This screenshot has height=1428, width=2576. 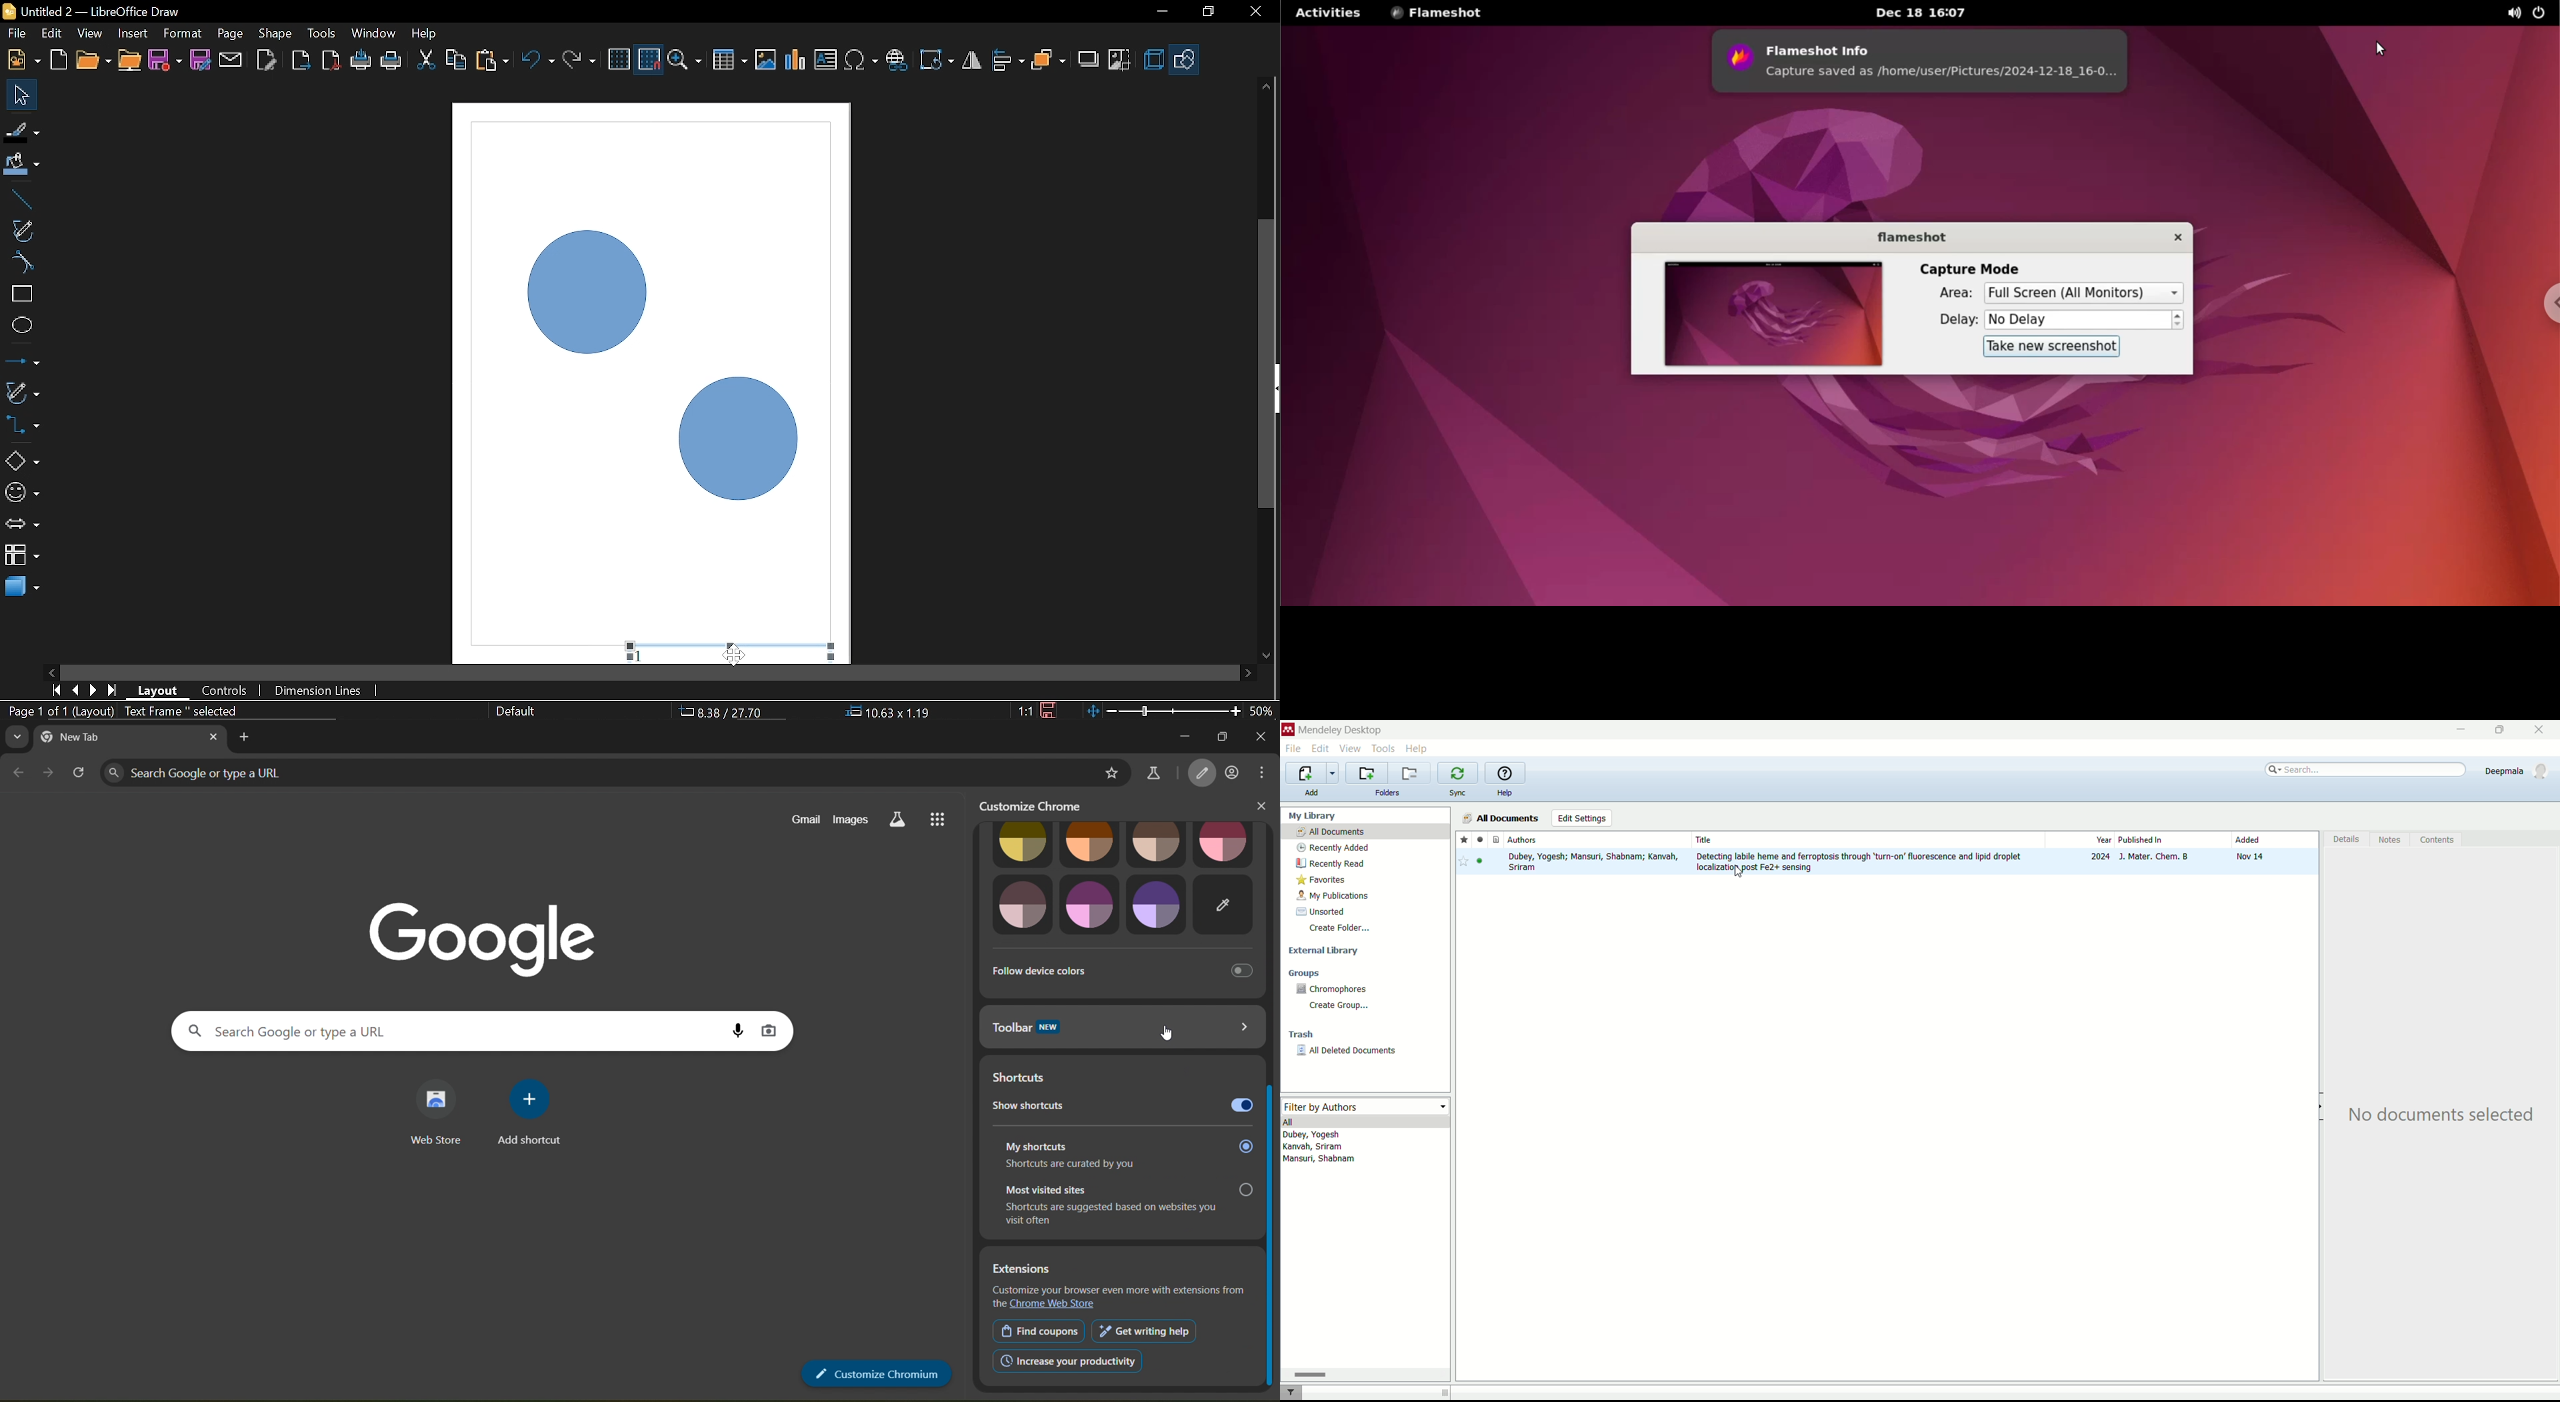 What do you see at coordinates (2393, 840) in the screenshot?
I see `notes` at bounding box center [2393, 840].